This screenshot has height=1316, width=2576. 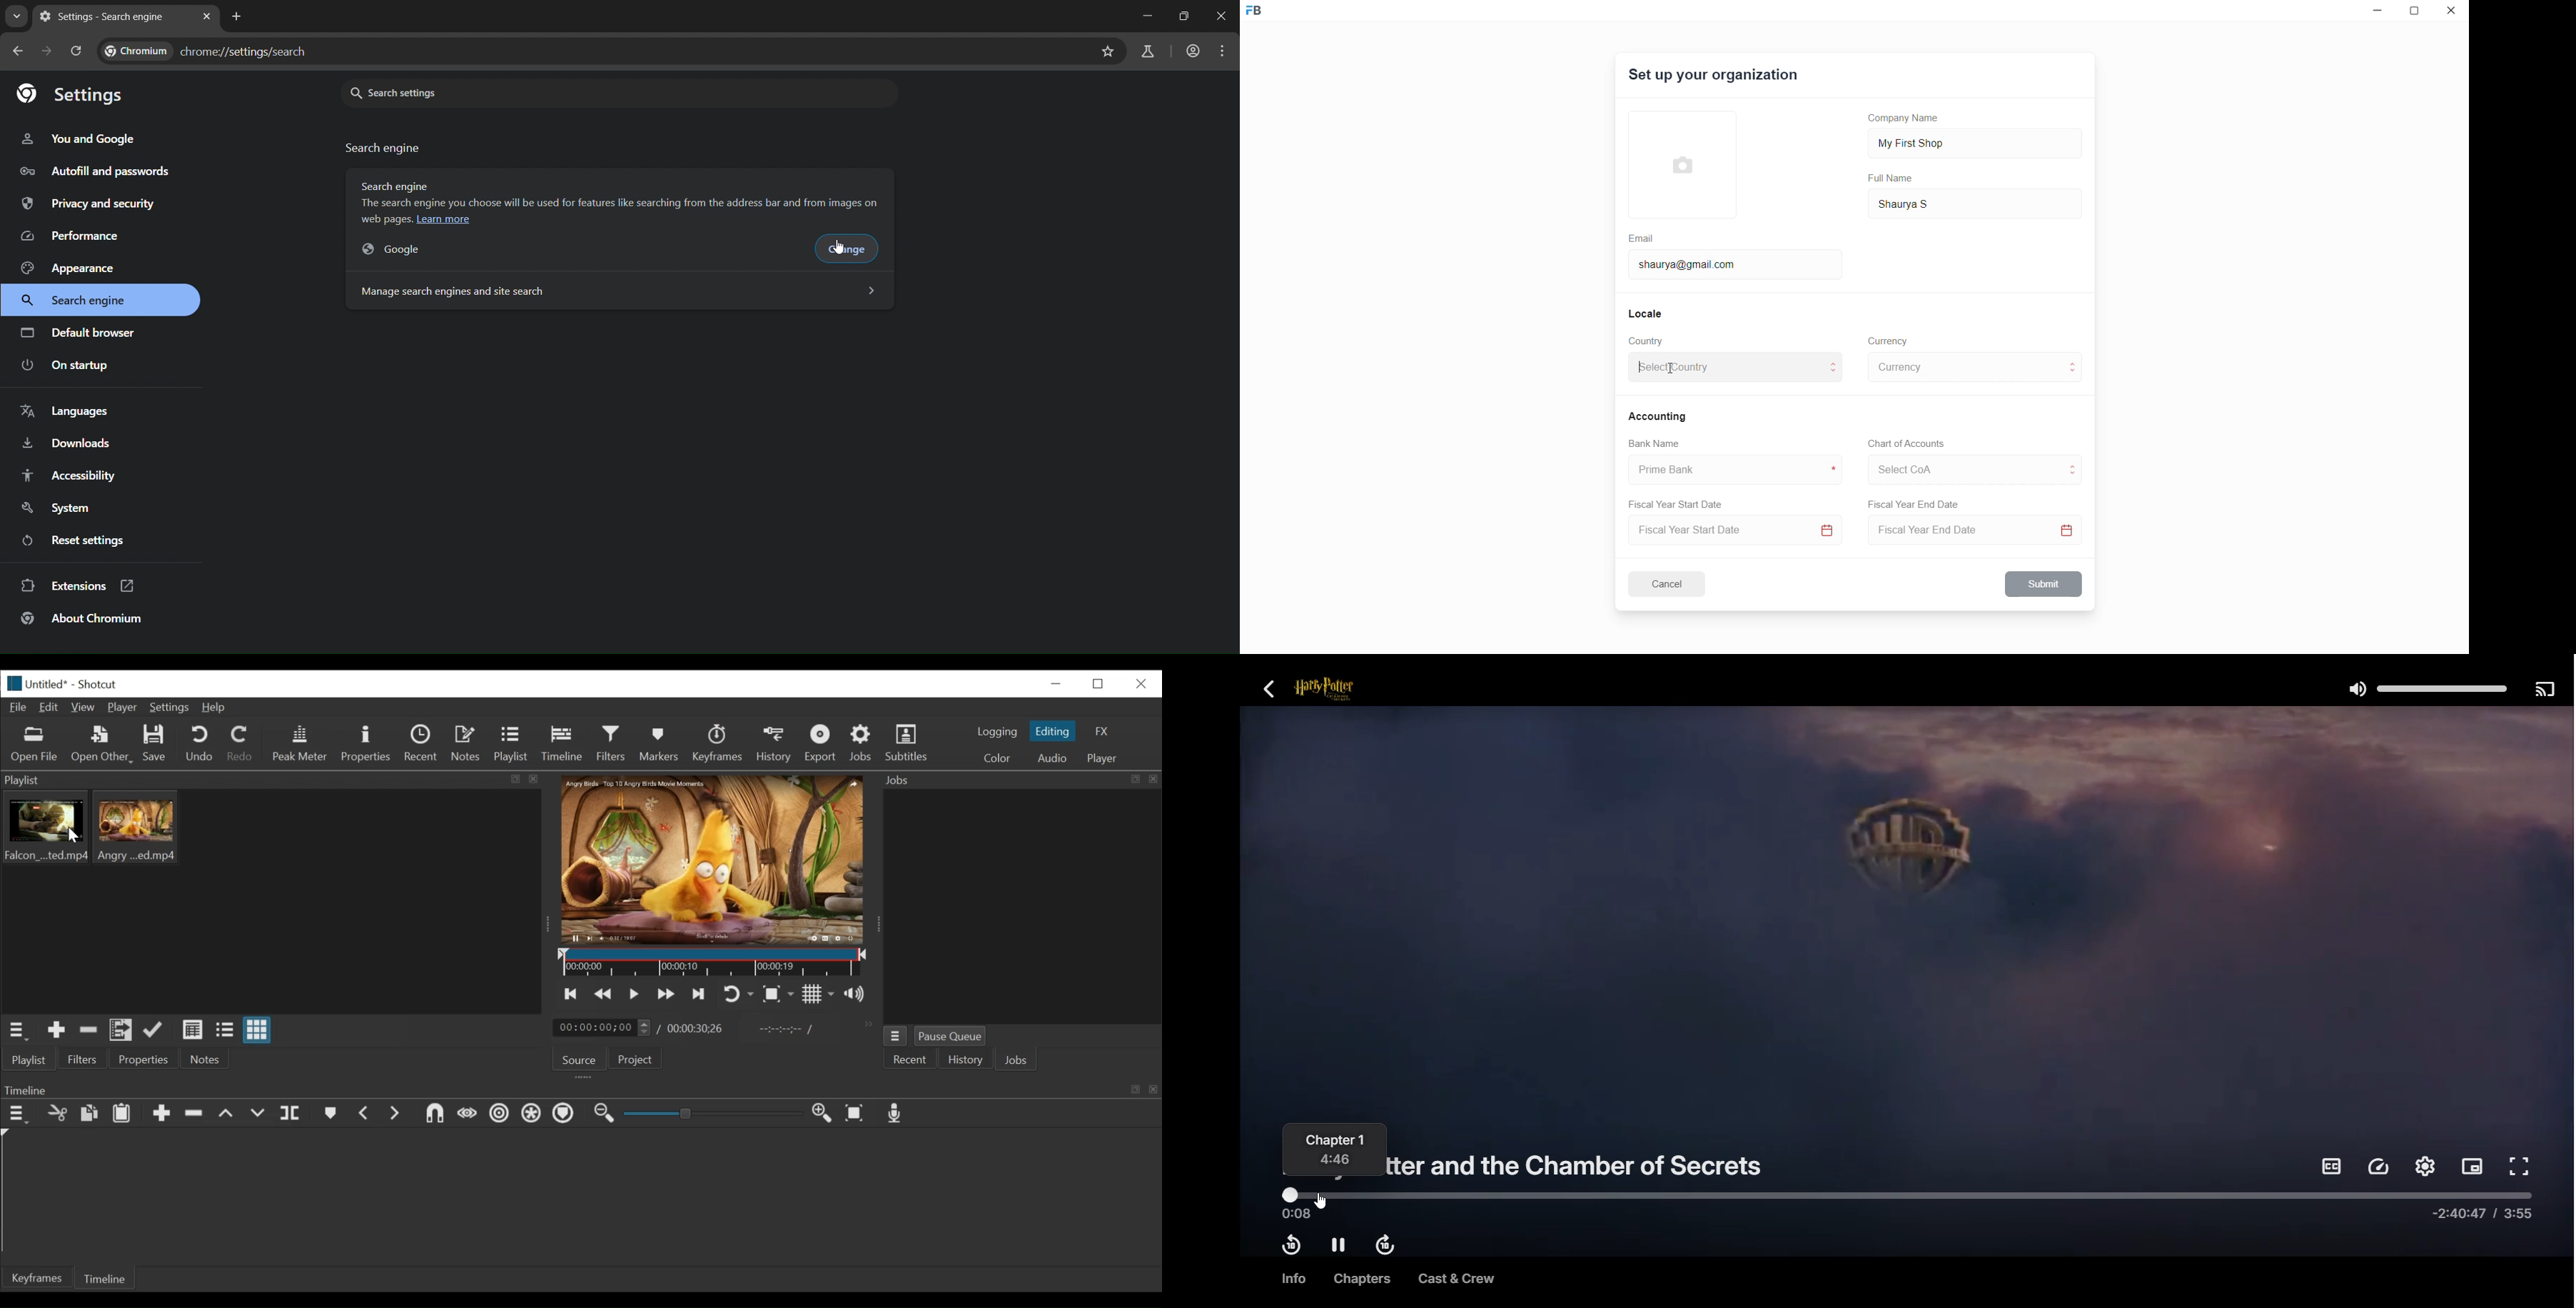 I want to click on reset settings, so click(x=78, y=540).